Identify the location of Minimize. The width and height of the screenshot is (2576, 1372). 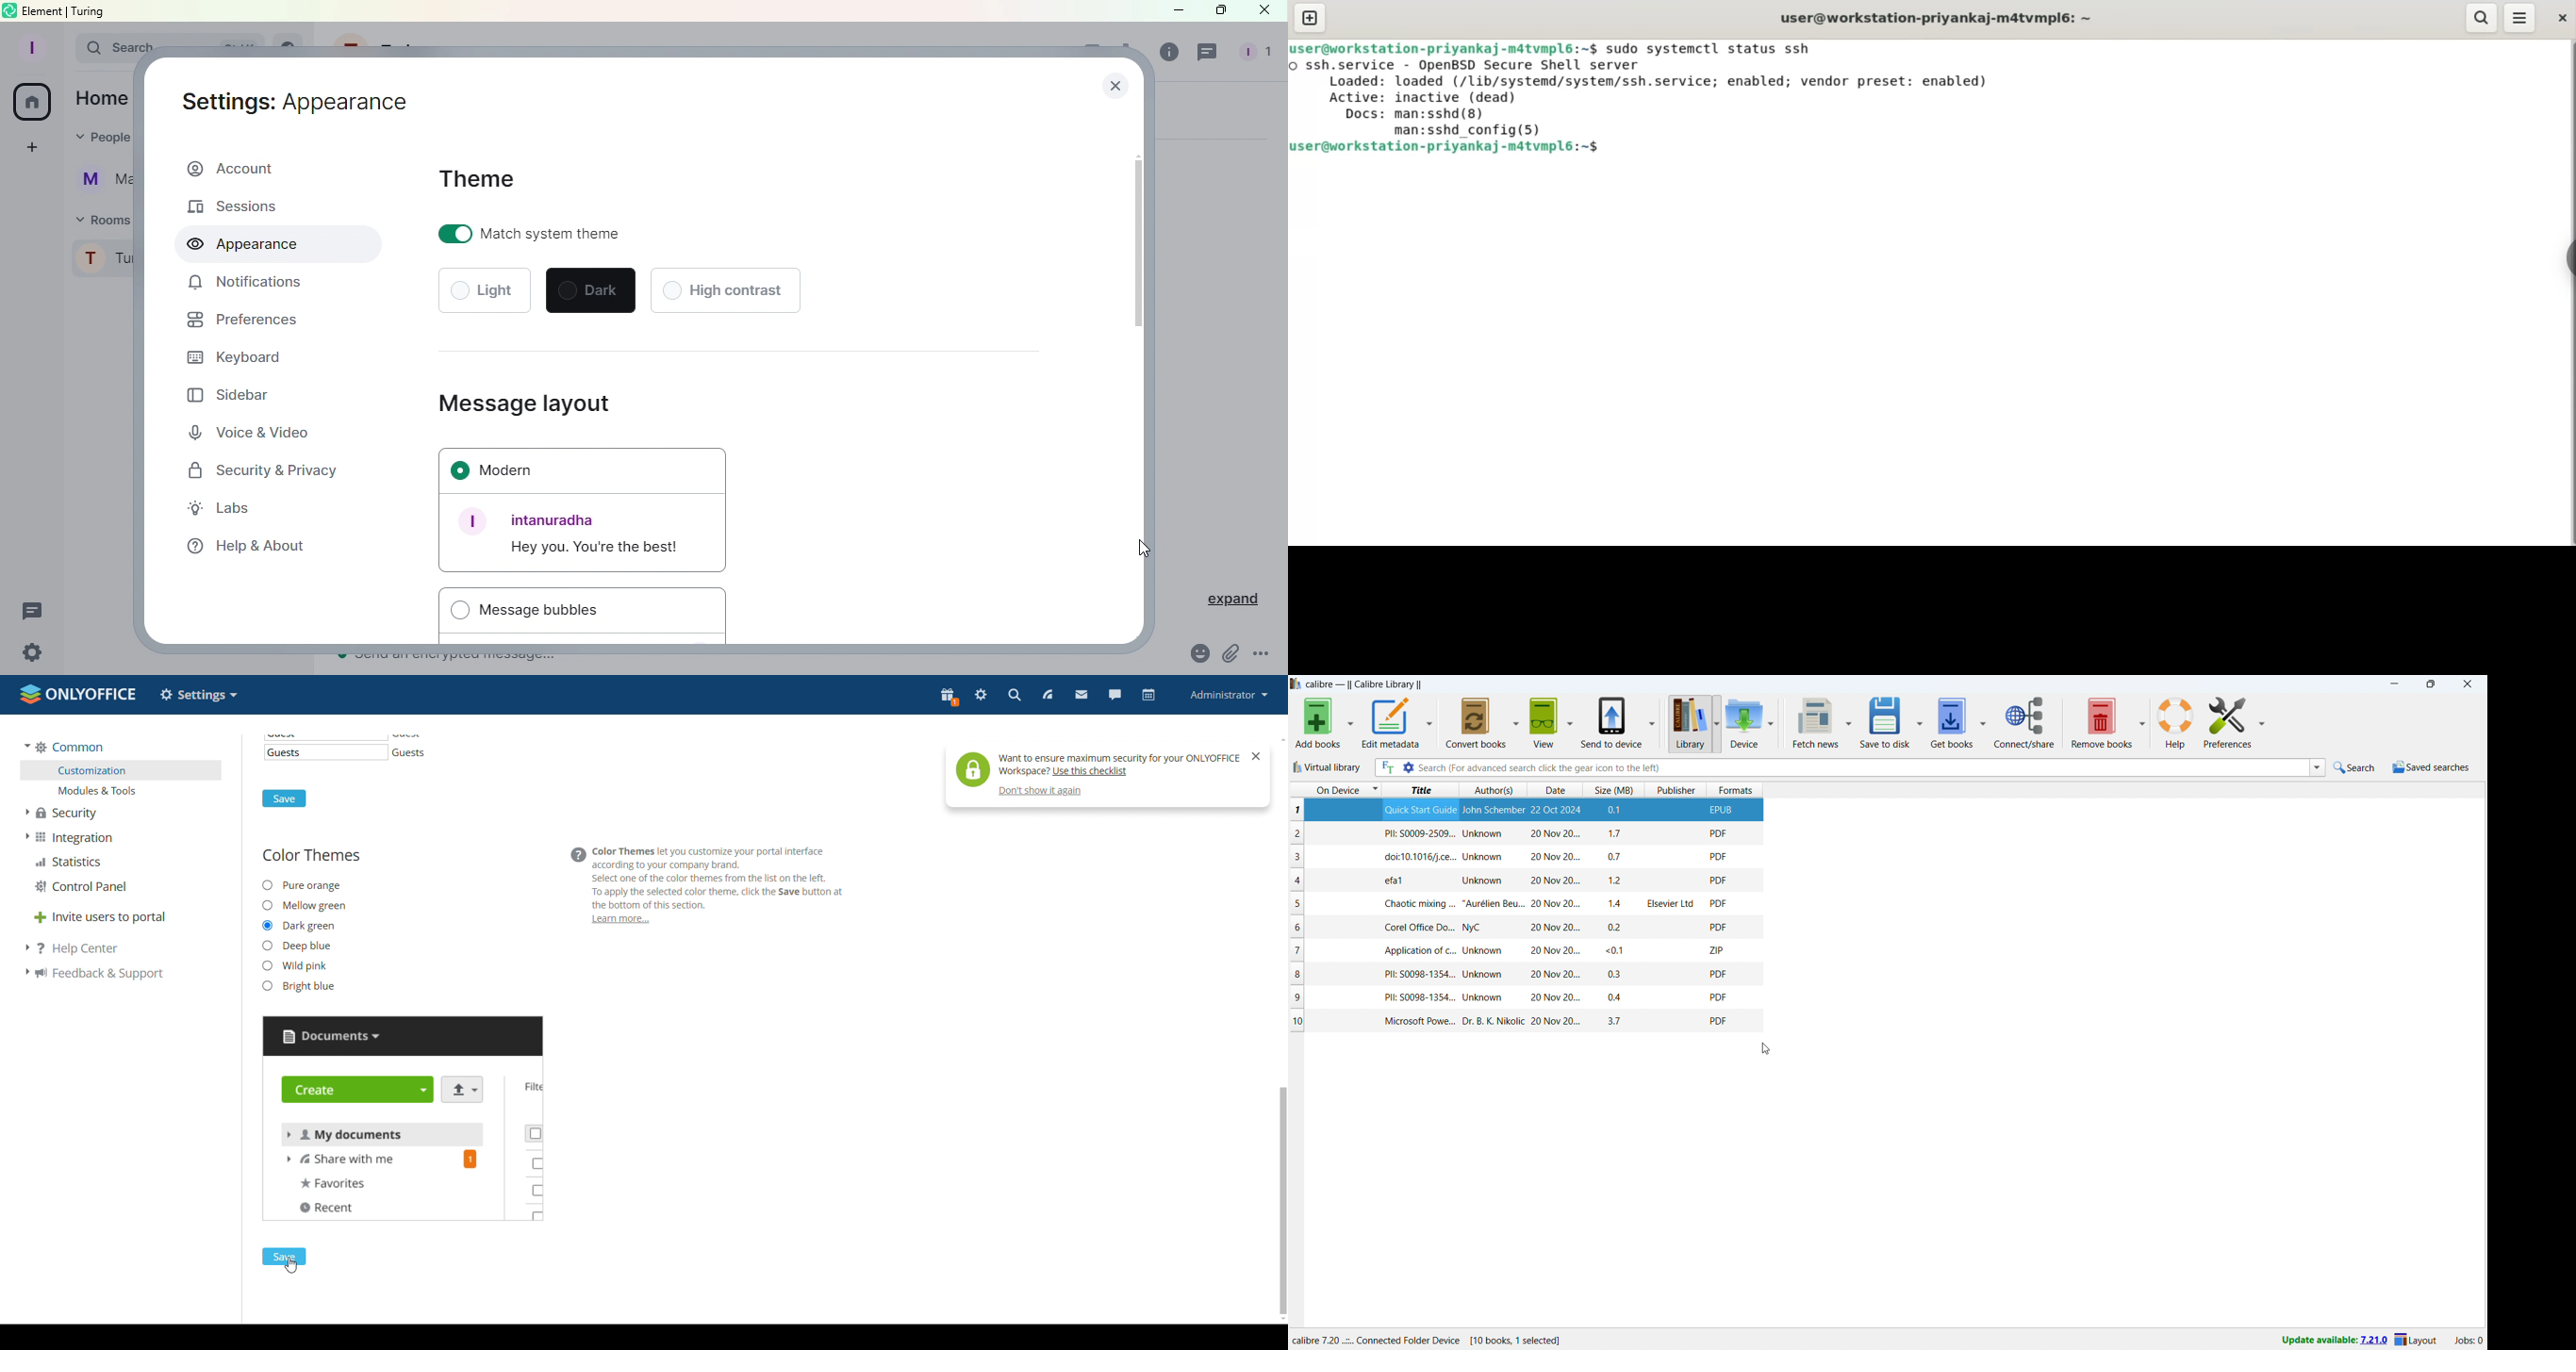
(1171, 9).